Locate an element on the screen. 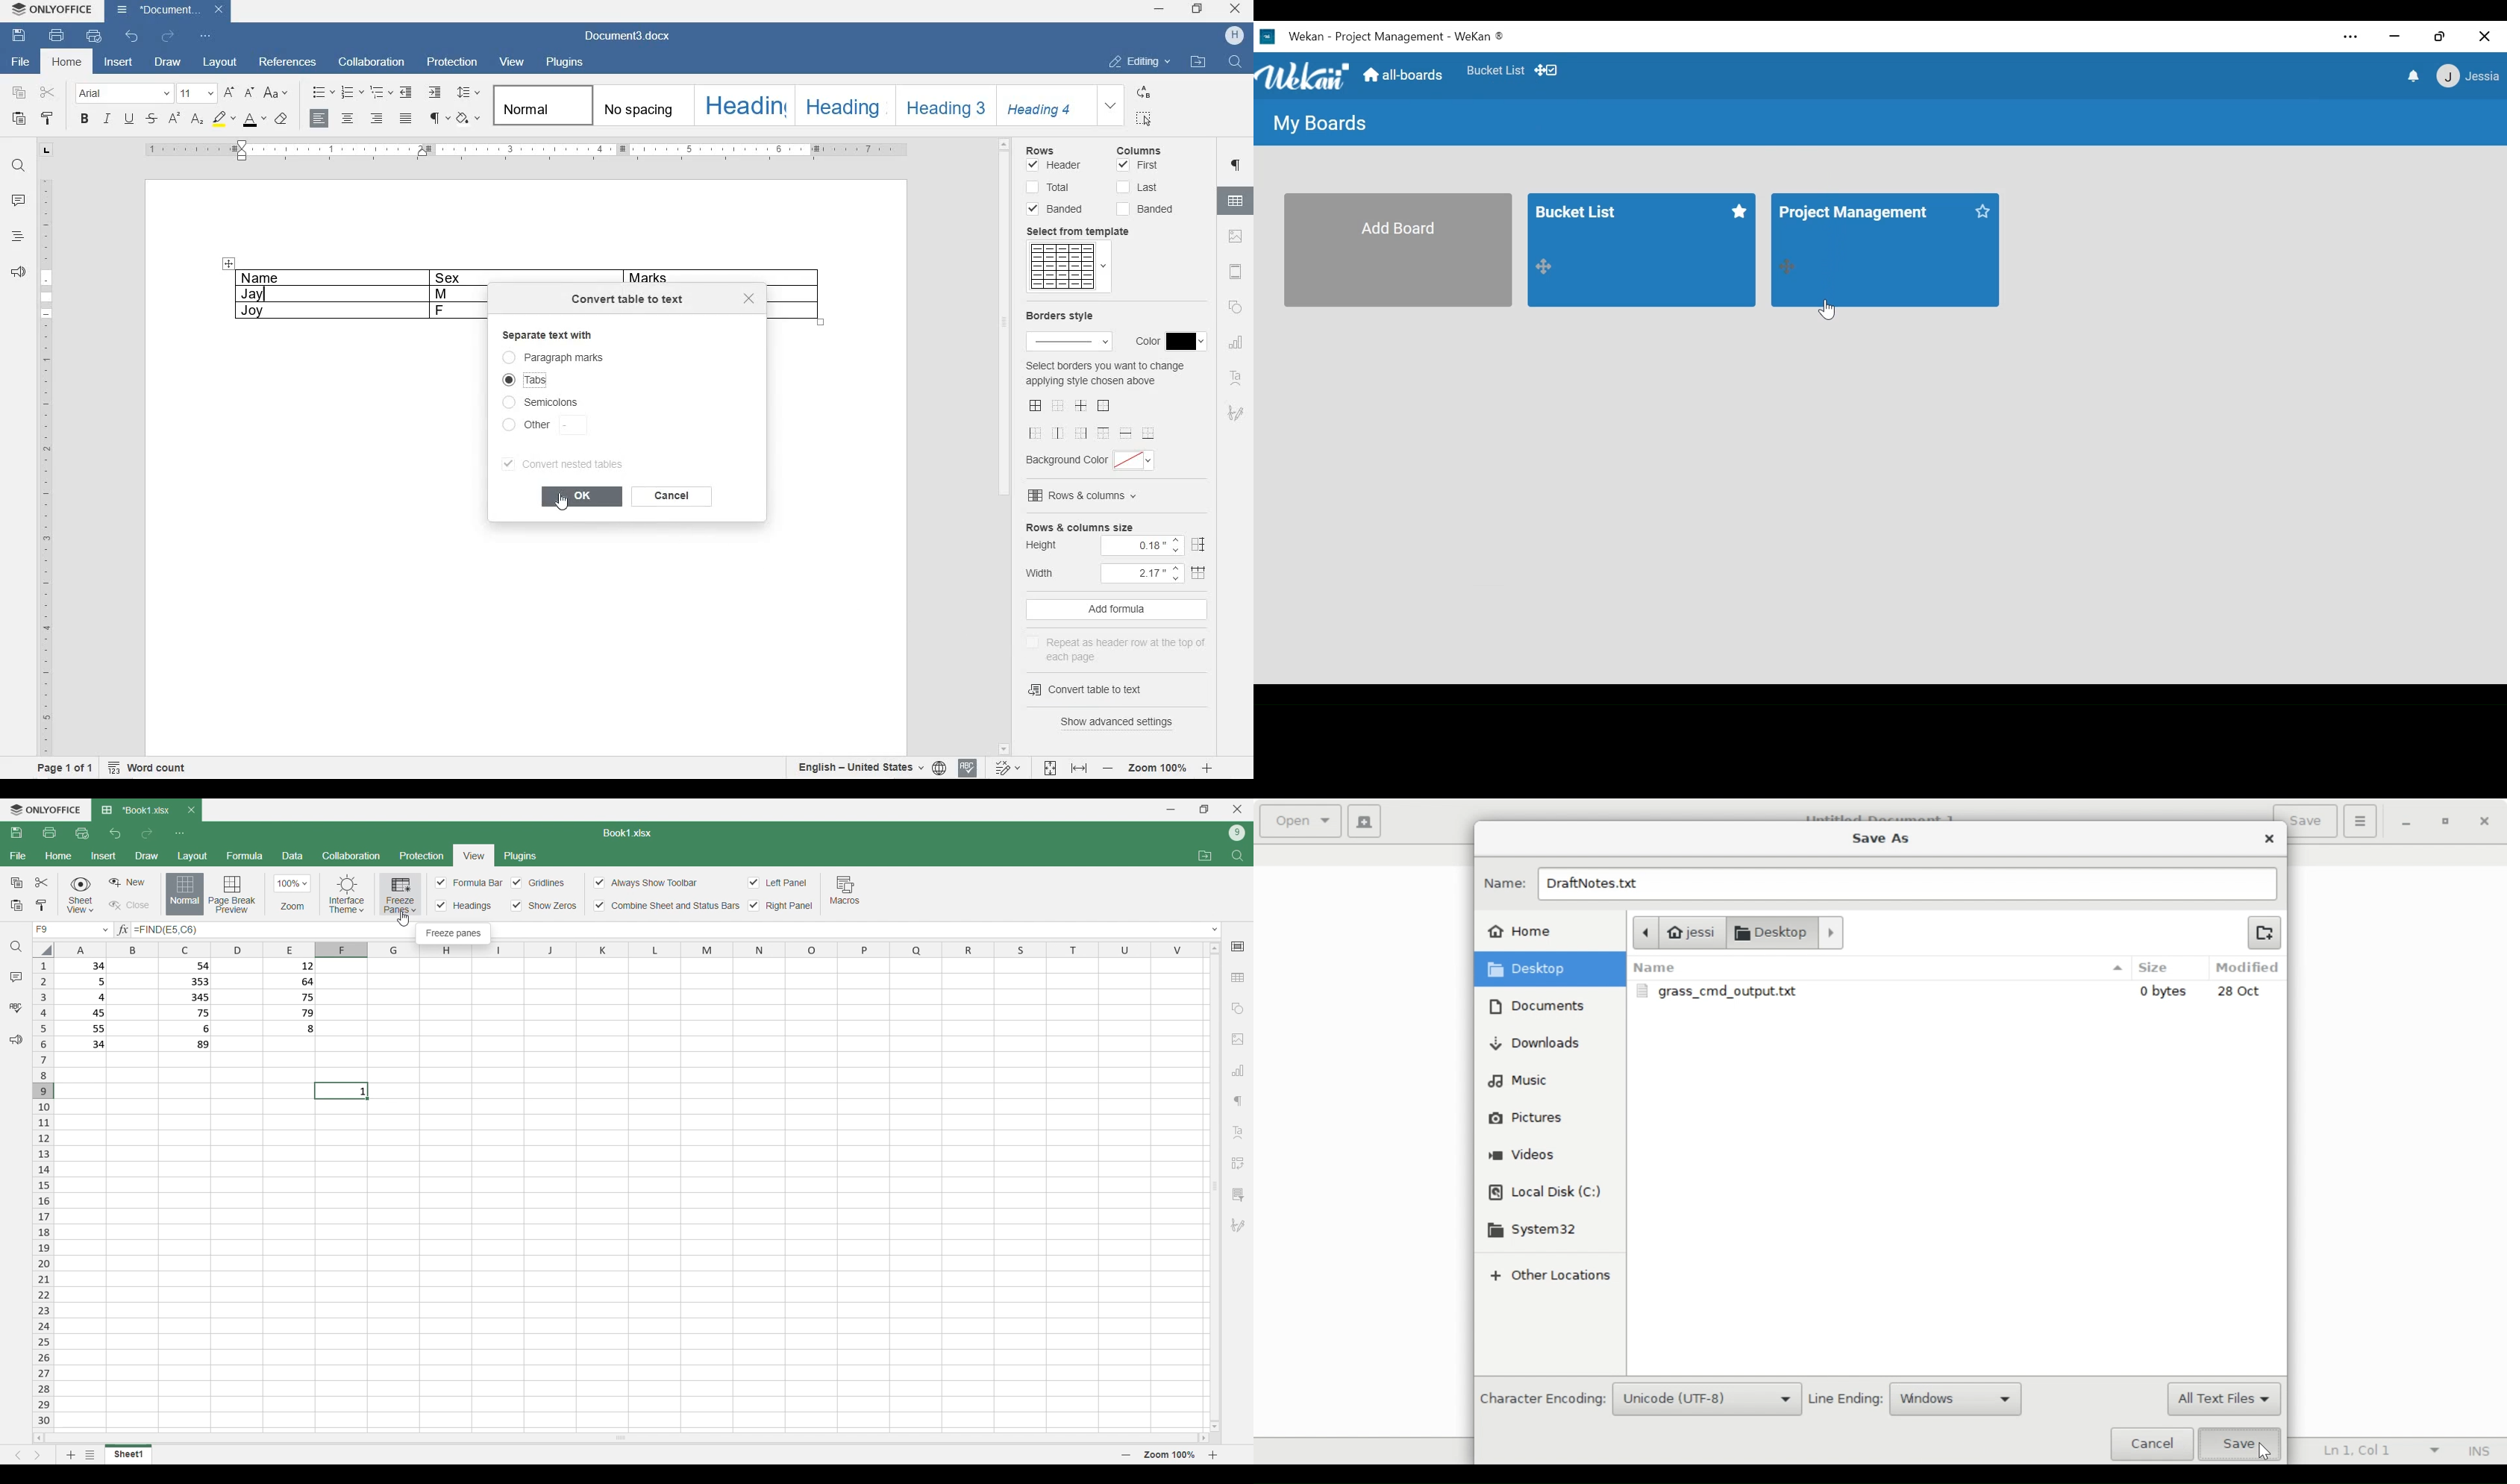 Image resolution: width=2520 pixels, height=1484 pixels. ALIGN LEFT is located at coordinates (321, 119).